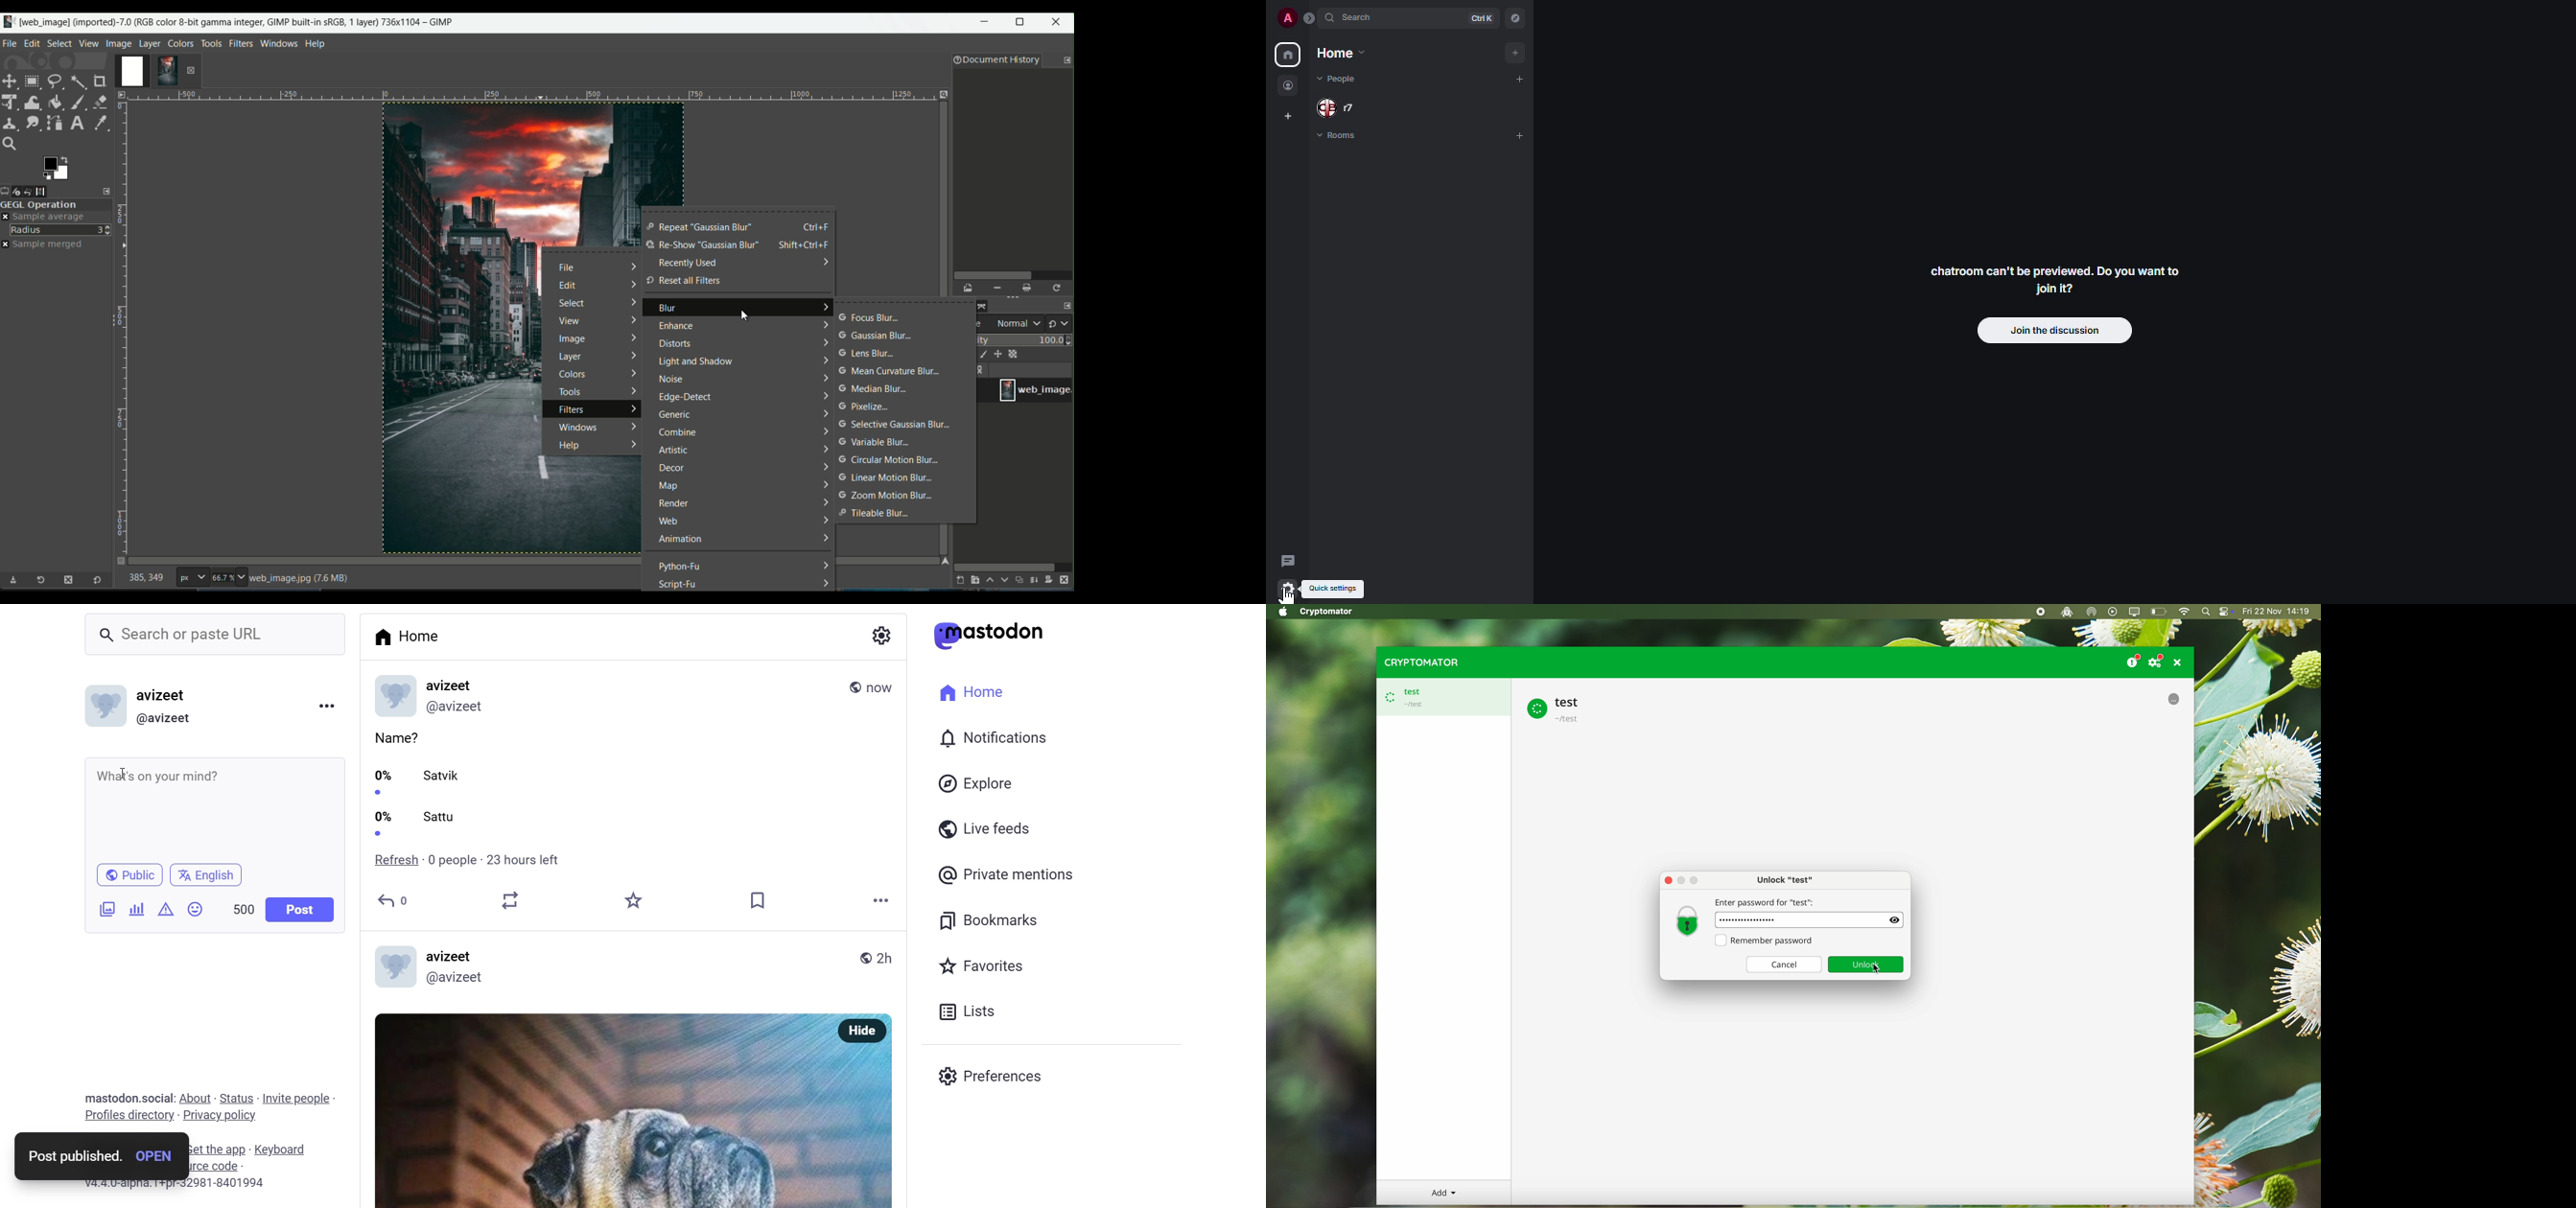 Image resolution: width=2576 pixels, height=1232 pixels. Describe the element at coordinates (129, 874) in the screenshot. I see `public` at that location.